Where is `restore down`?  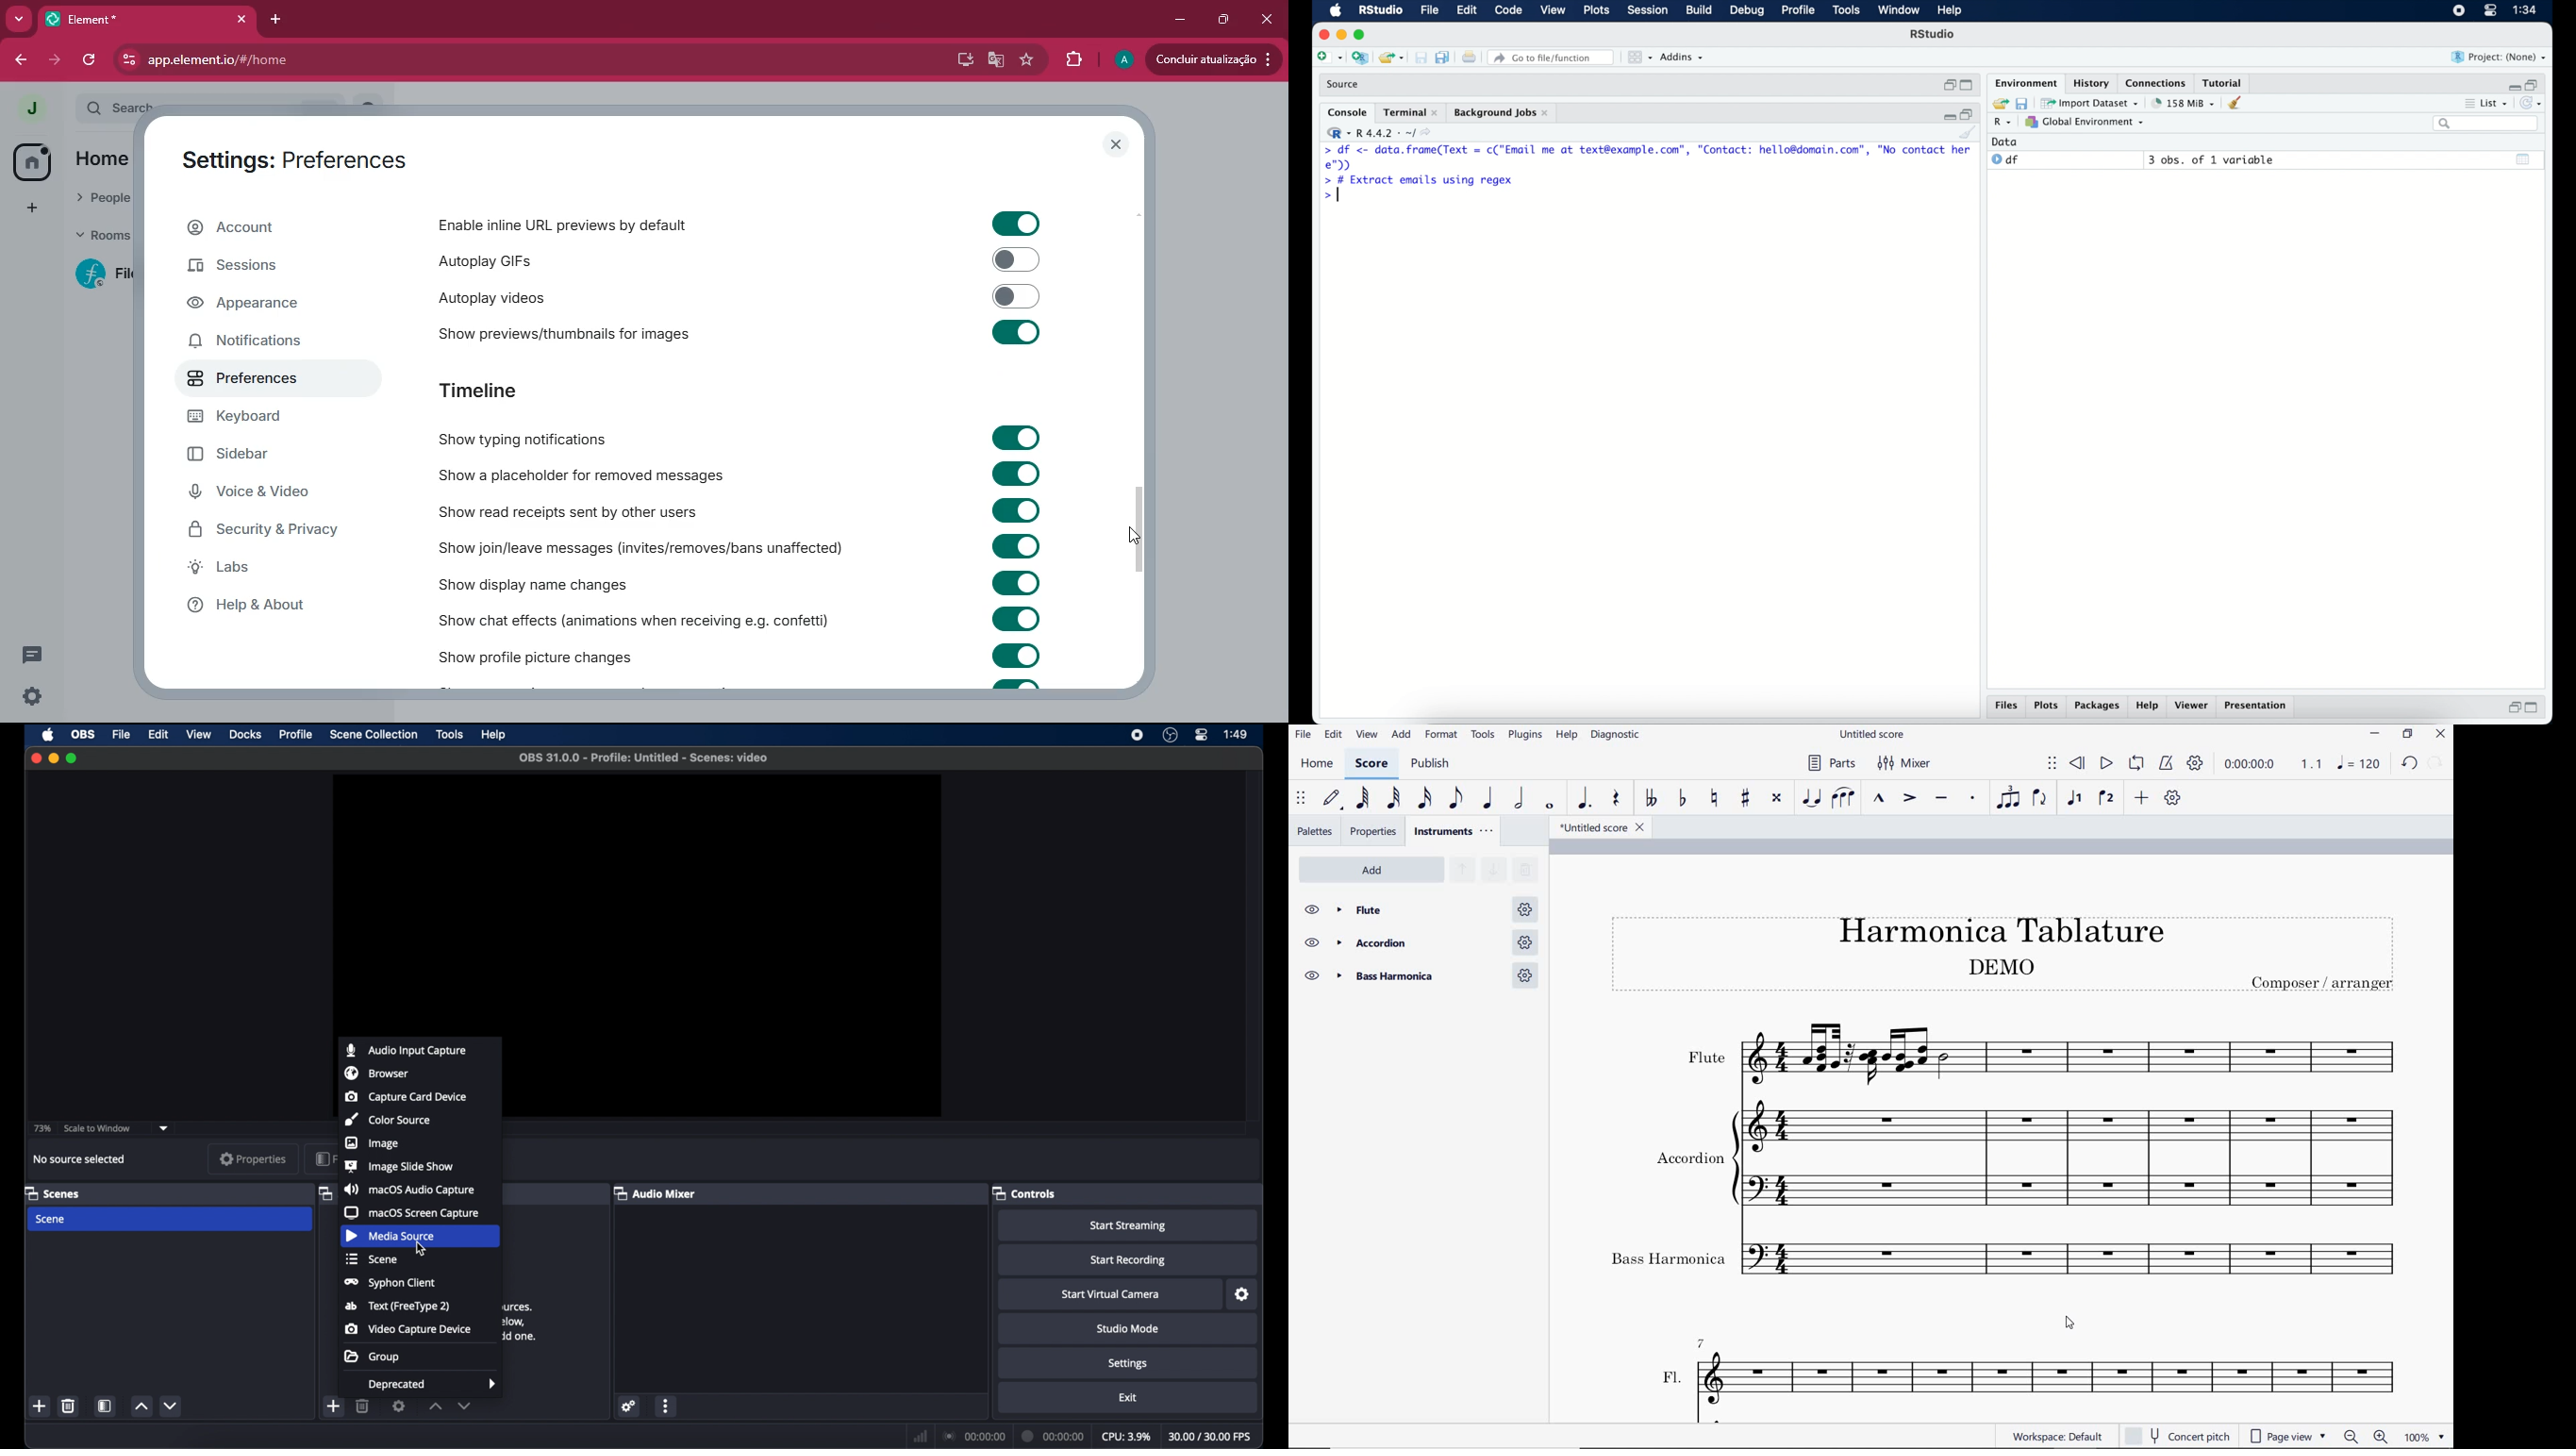 restore down is located at coordinates (2537, 85).